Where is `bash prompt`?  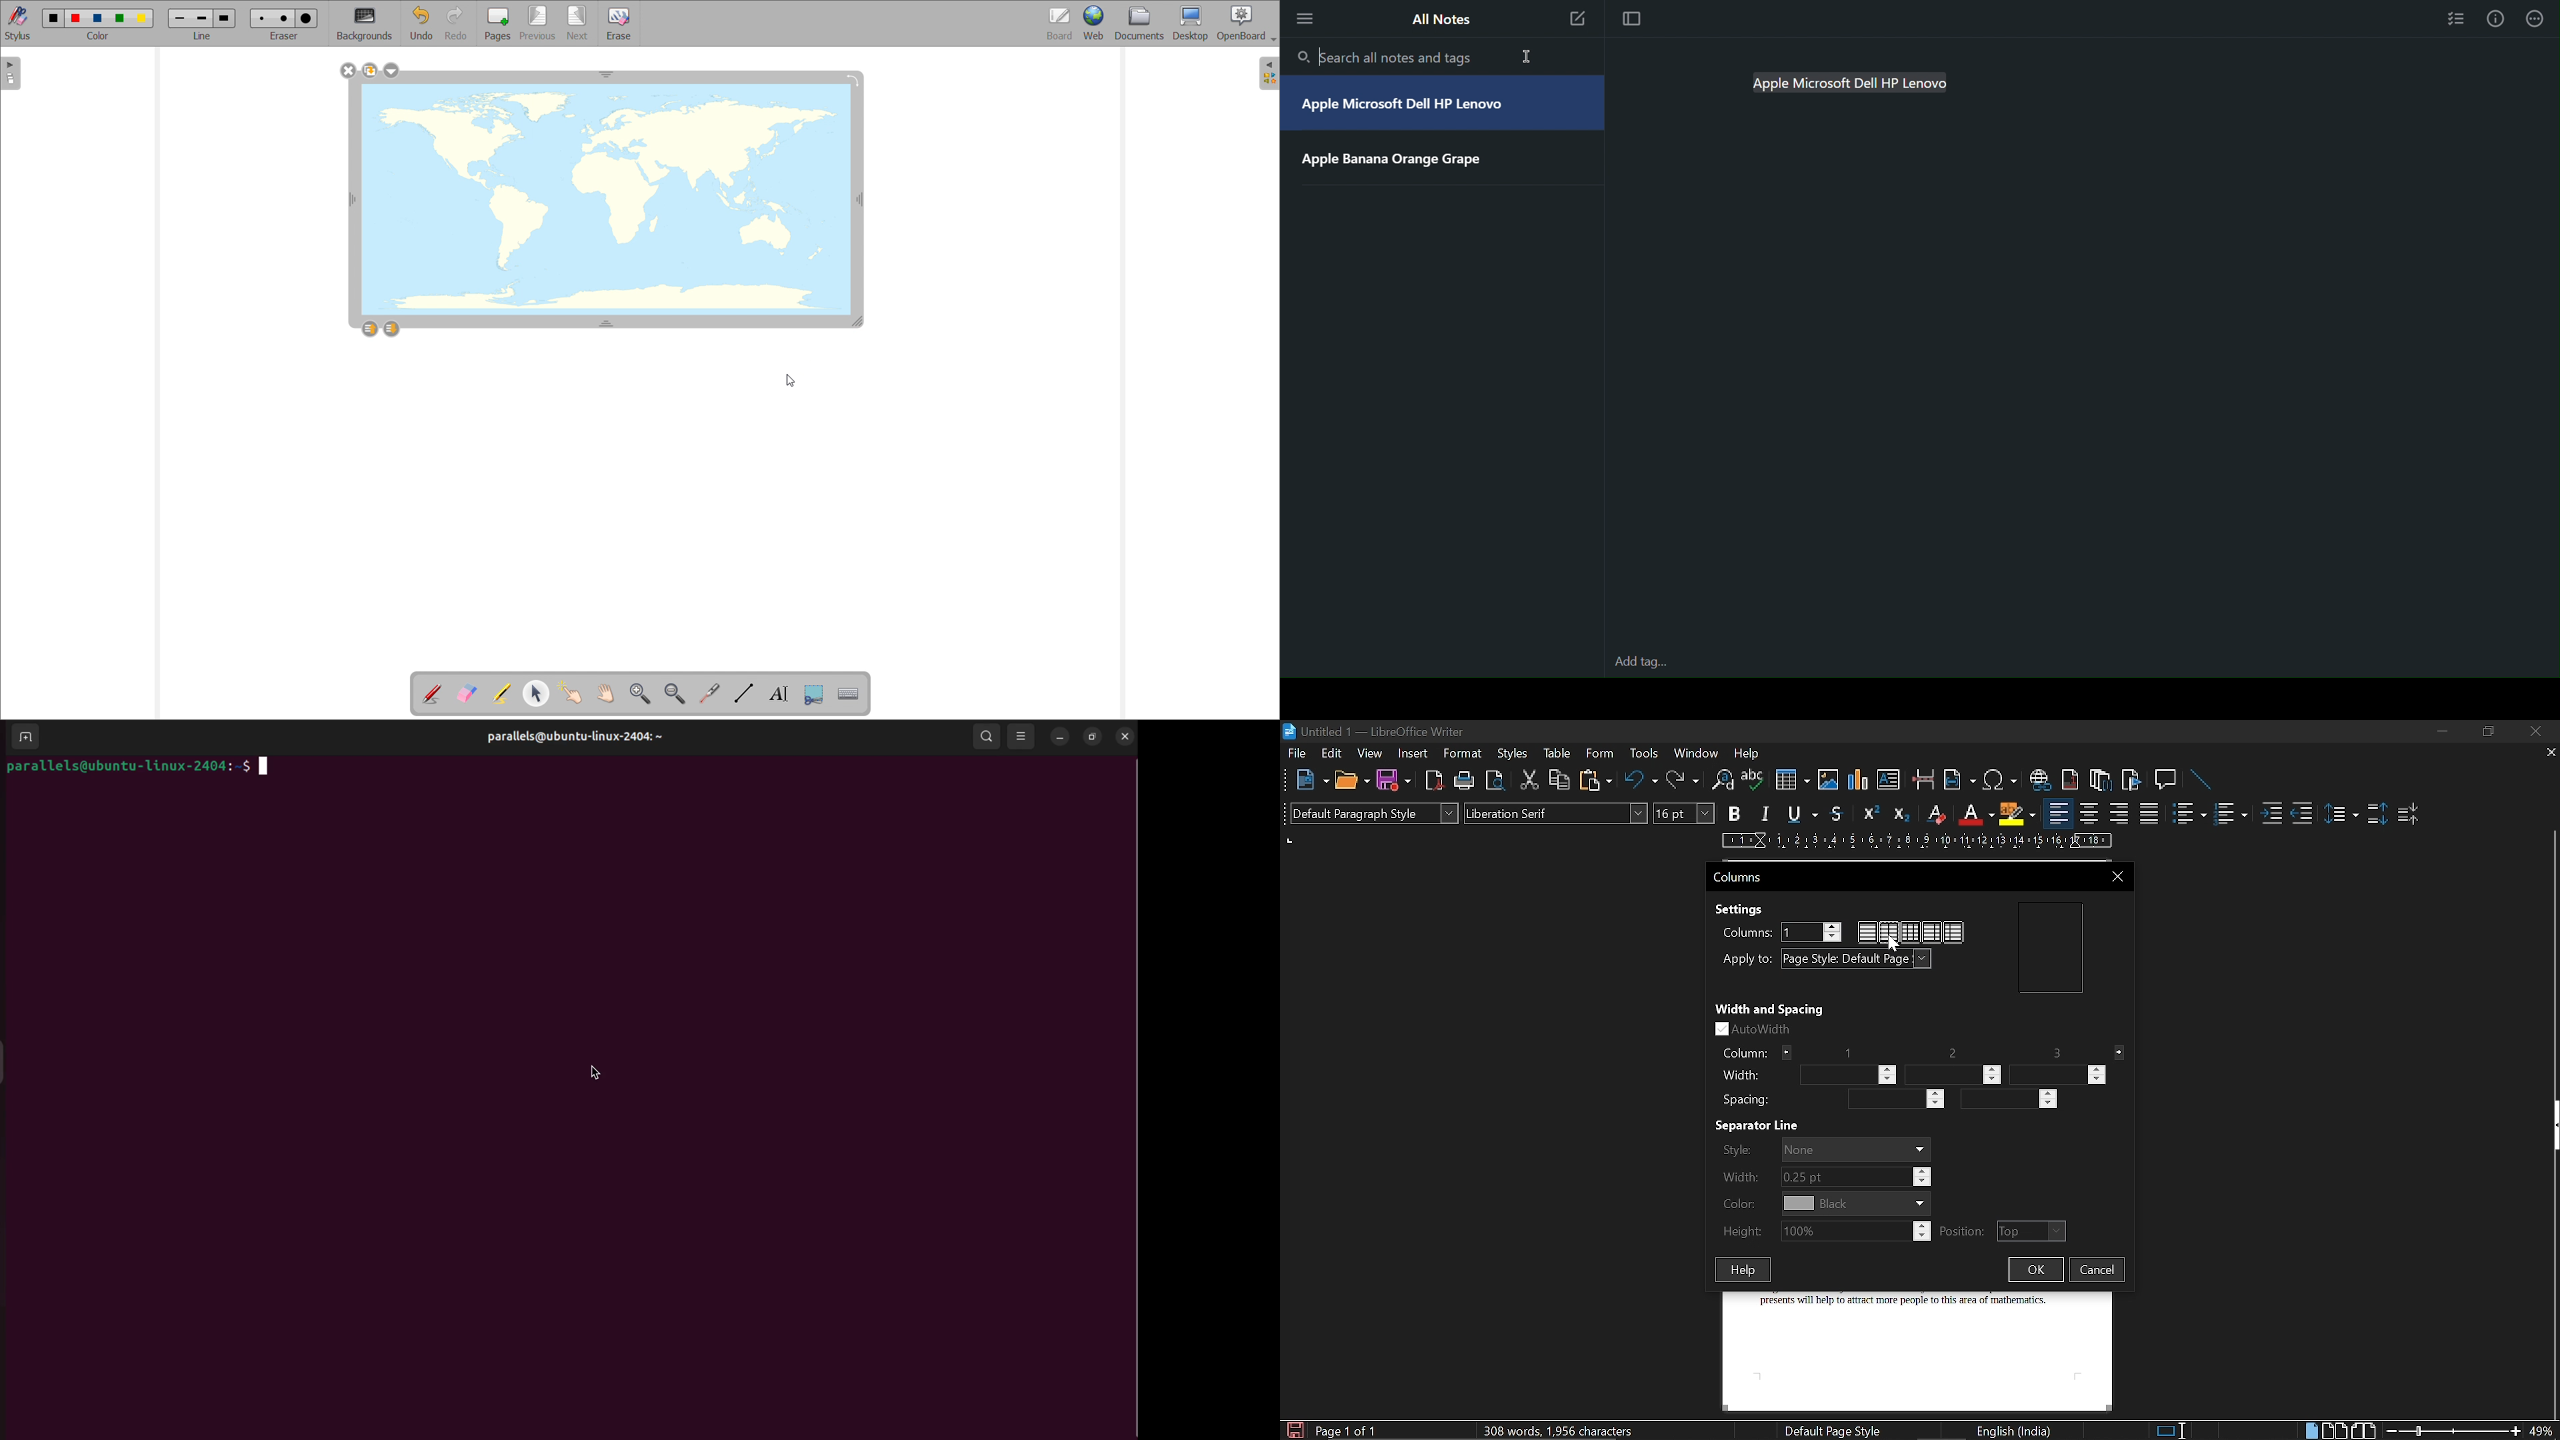
bash prompt is located at coordinates (133, 767).